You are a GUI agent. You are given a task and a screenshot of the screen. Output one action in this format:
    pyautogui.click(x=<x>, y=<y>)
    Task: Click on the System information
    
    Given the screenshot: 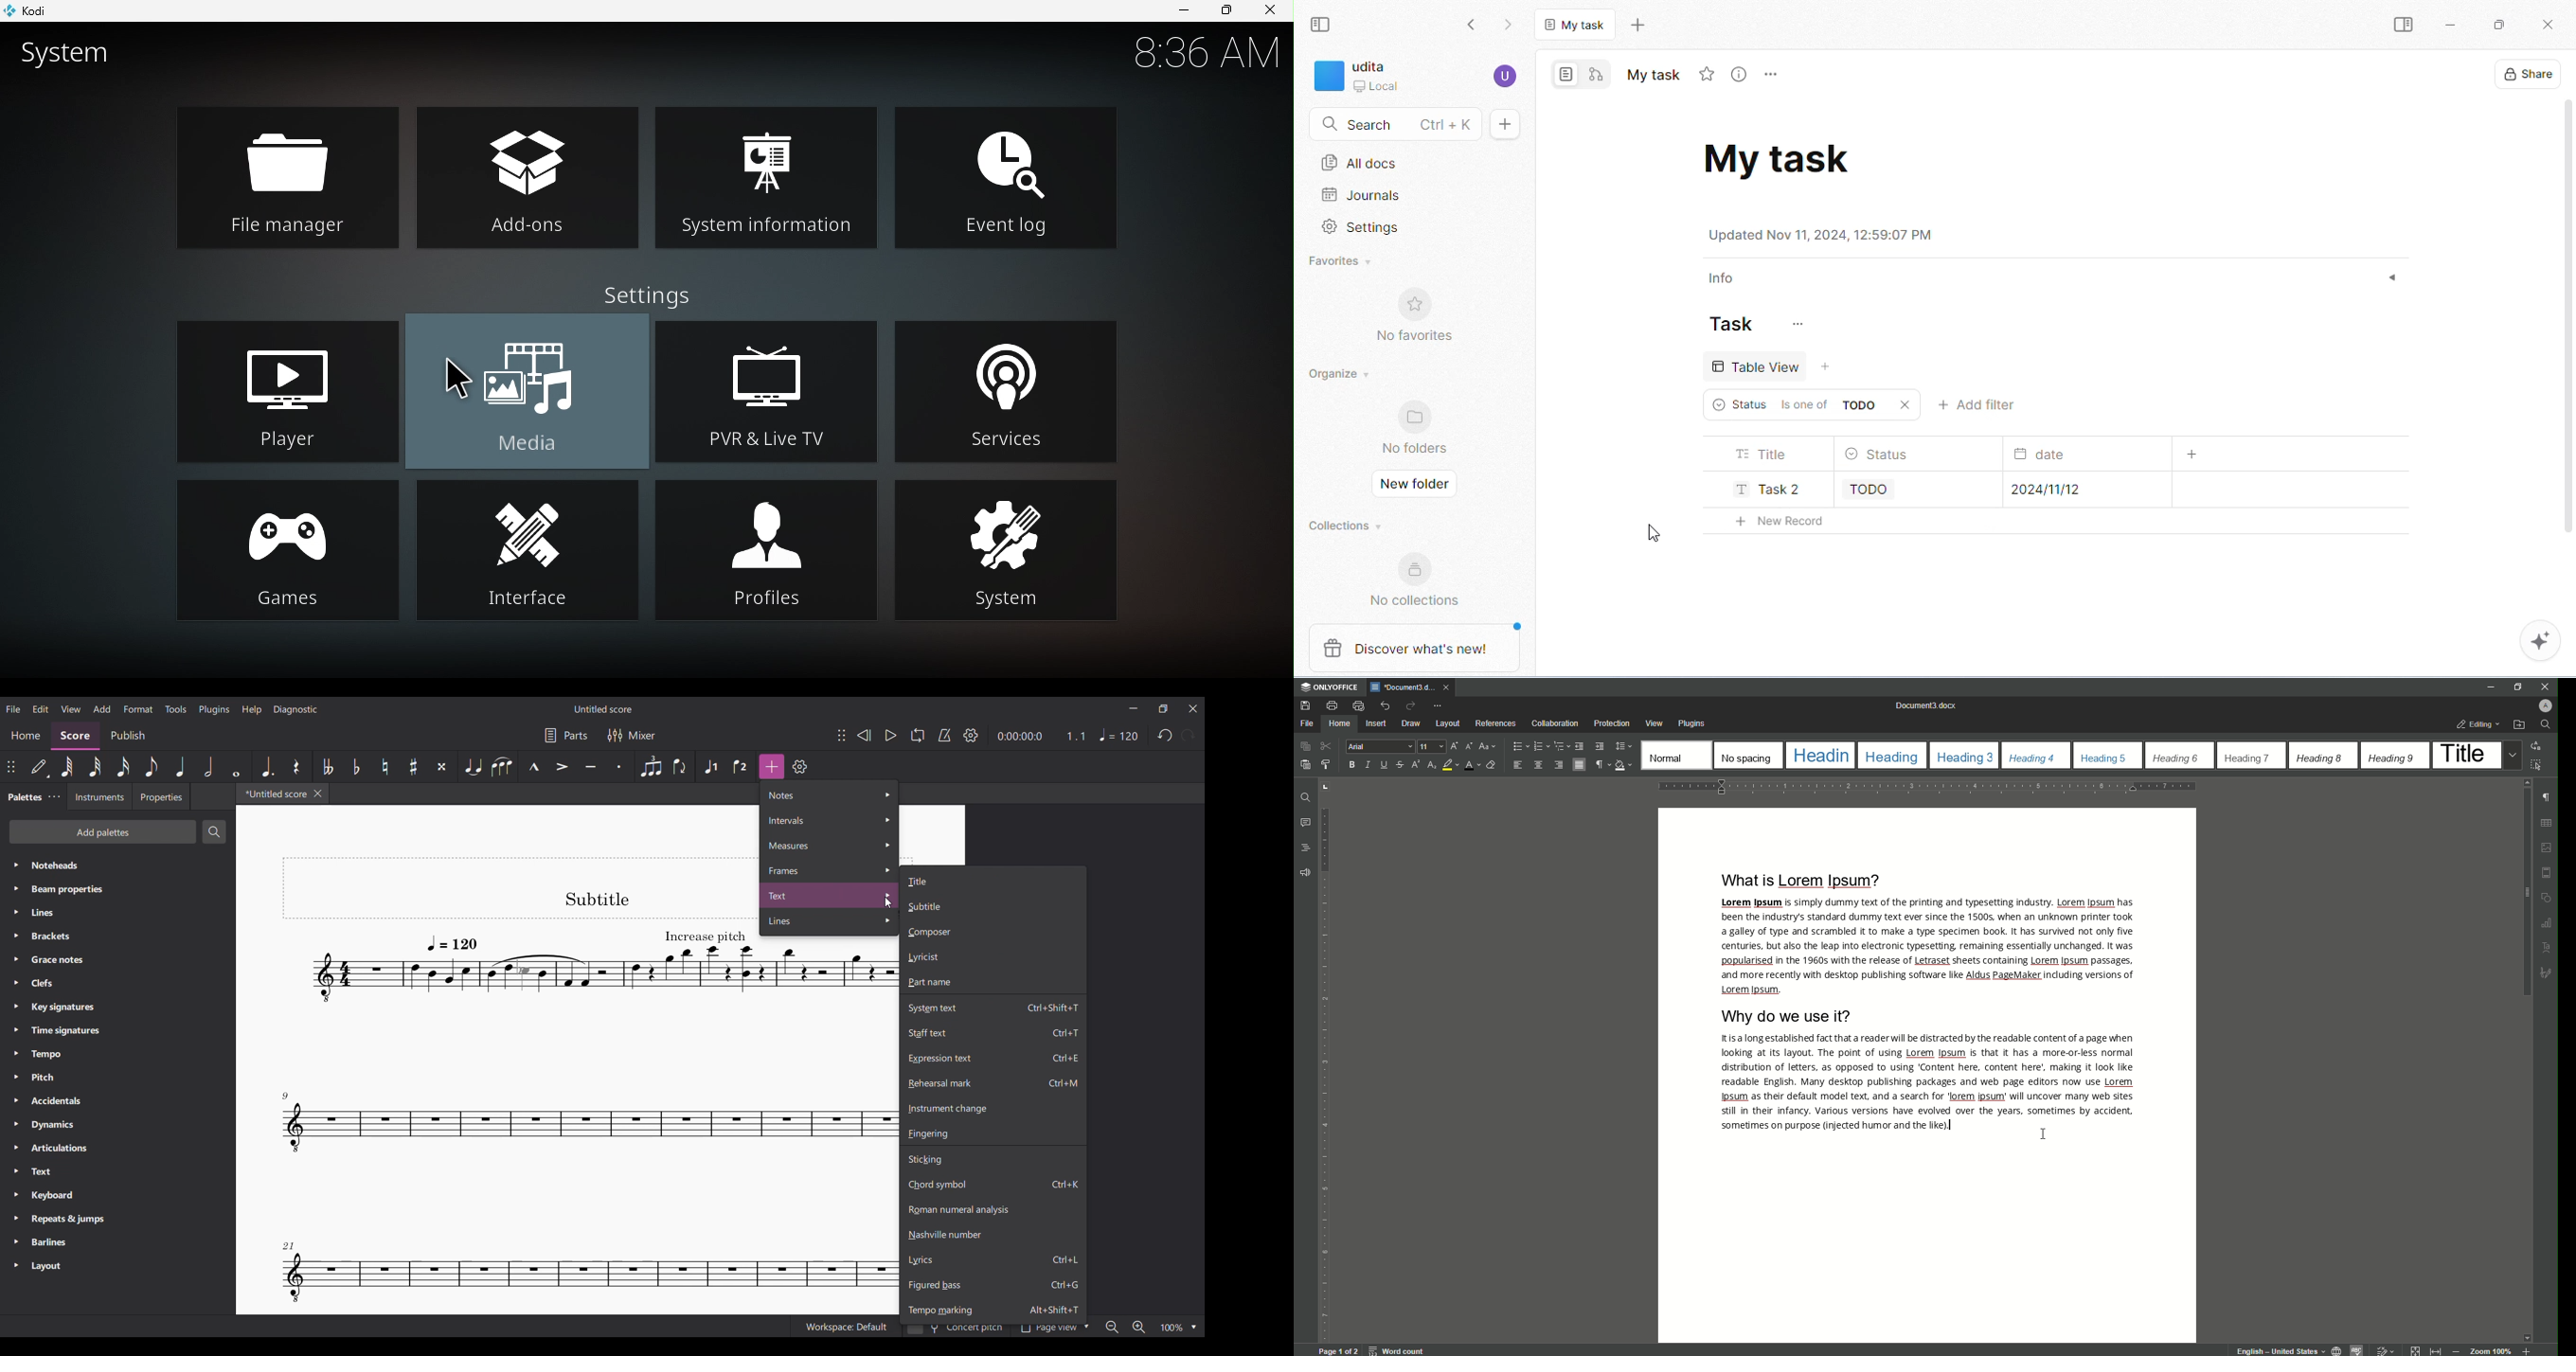 What is the action you would take?
    pyautogui.click(x=763, y=175)
    